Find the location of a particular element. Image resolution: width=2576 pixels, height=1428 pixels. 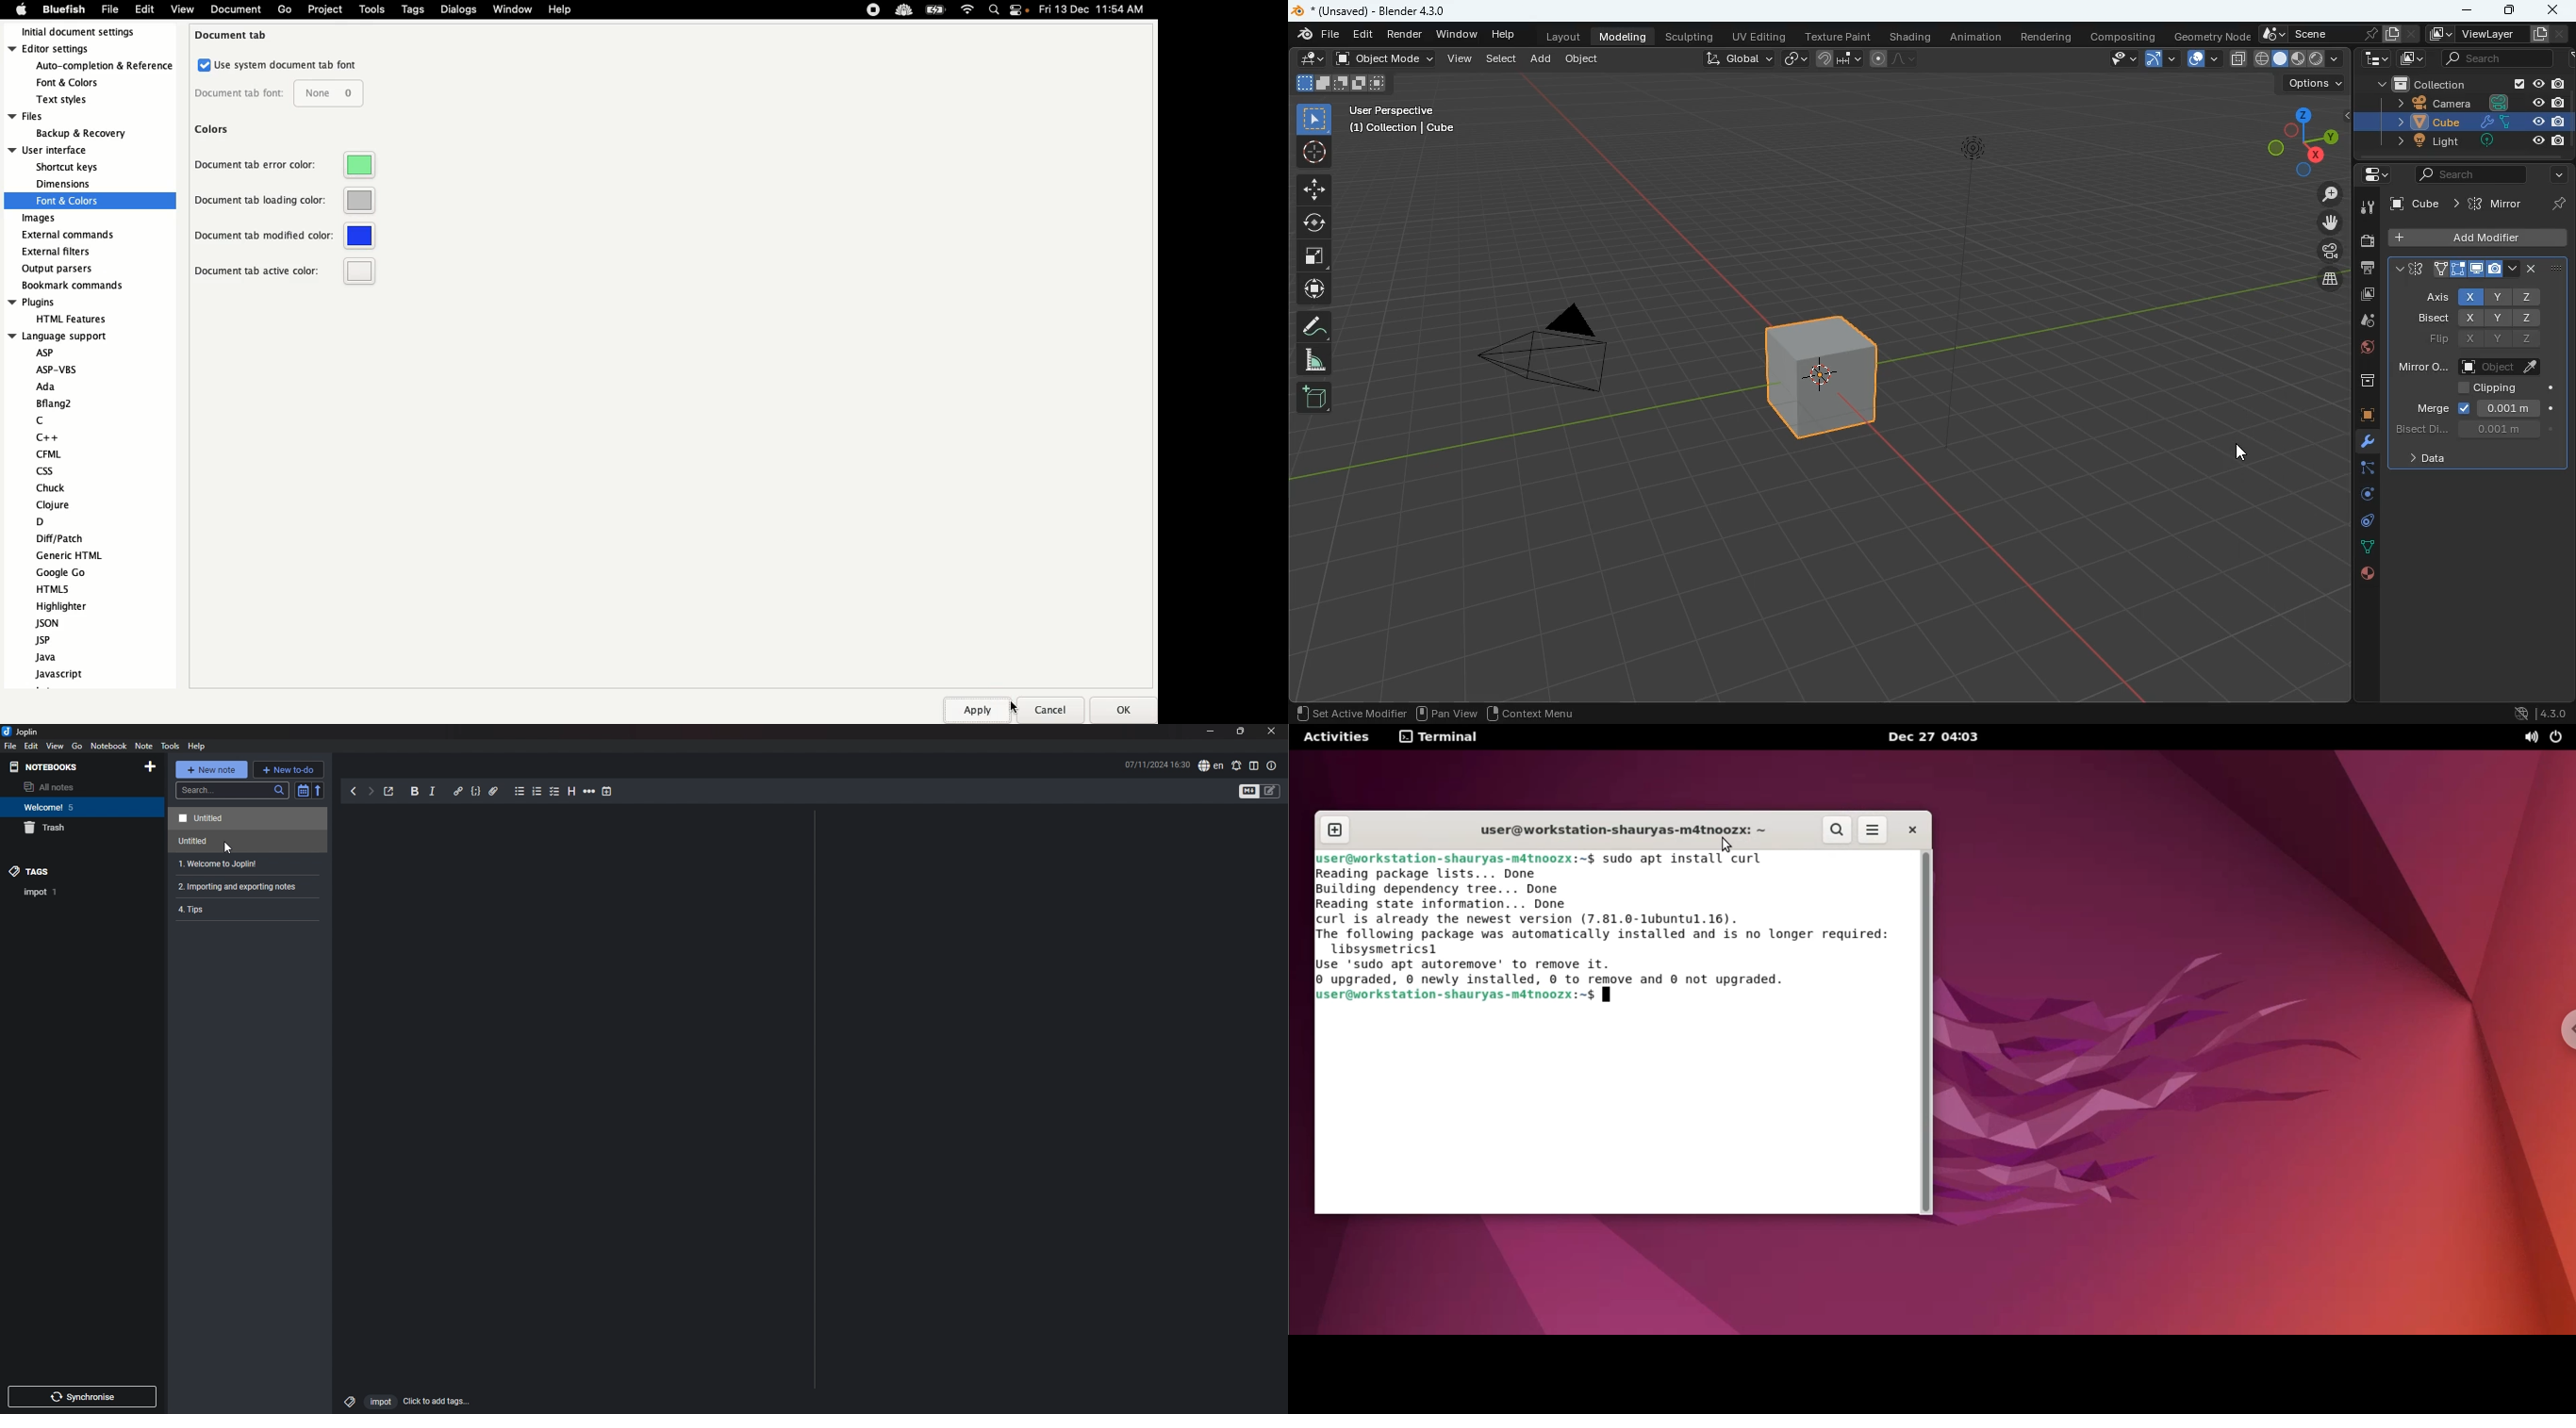

Search is located at coordinates (995, 11).